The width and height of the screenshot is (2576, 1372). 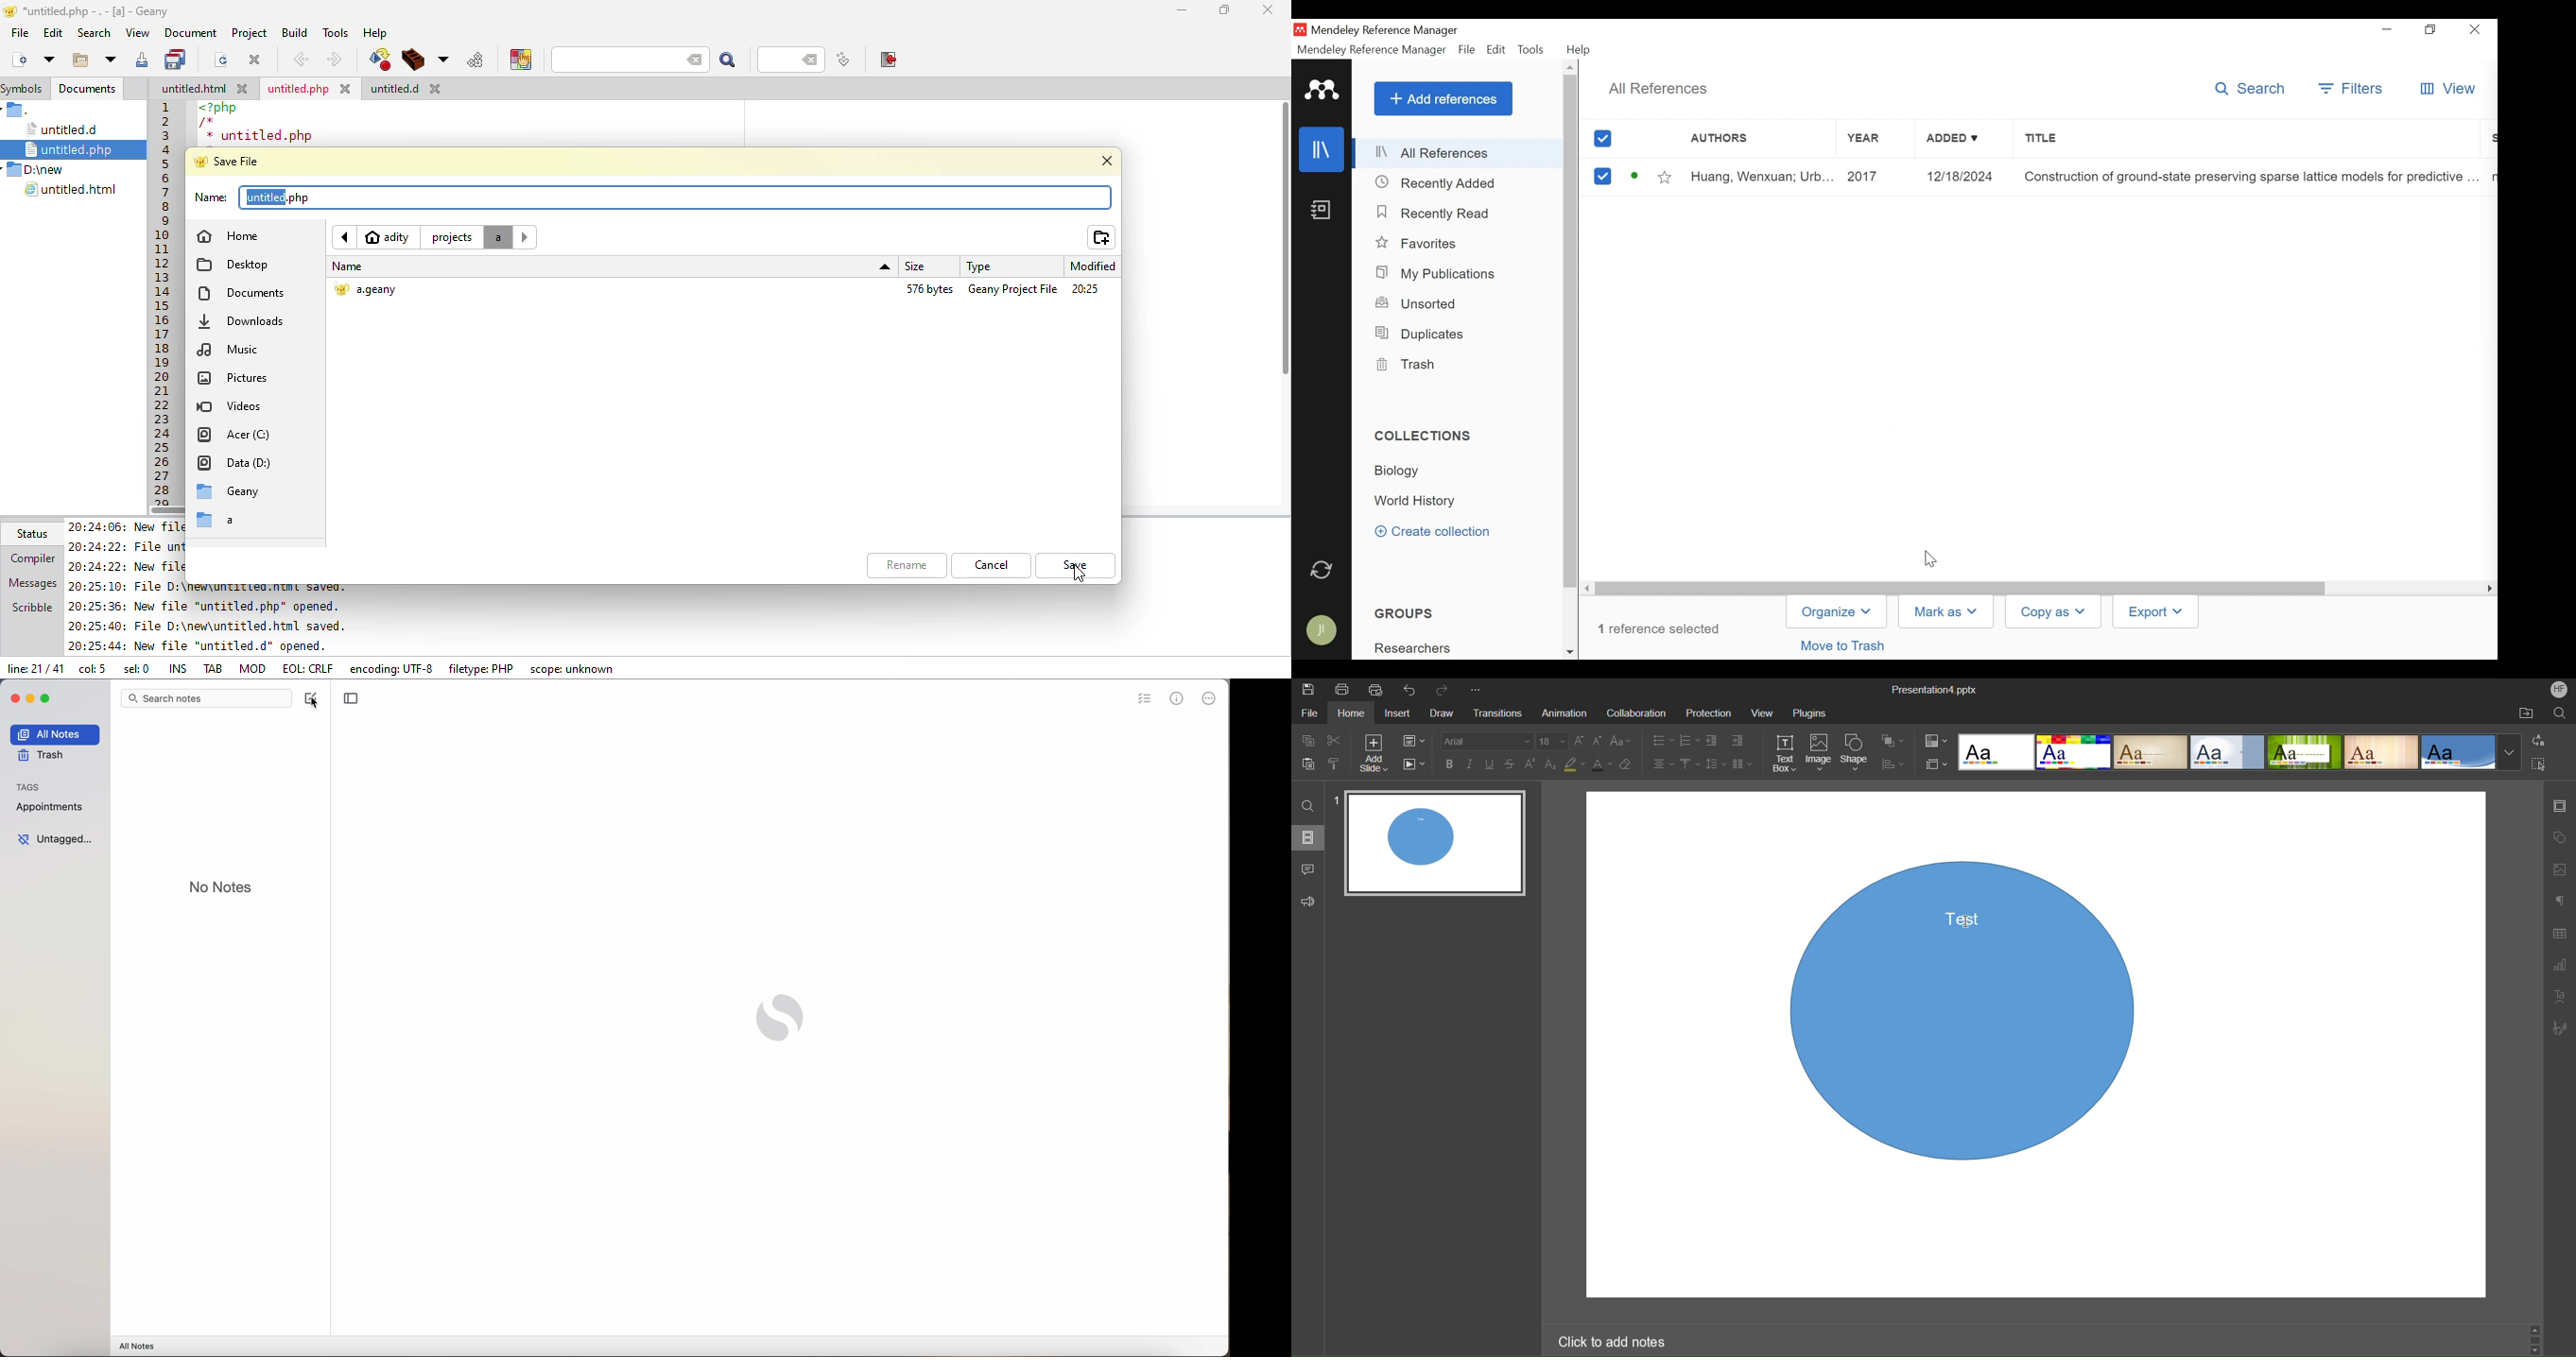 What do you see at coordinates (2250, 90) in the screenshot?
I see `Search` at bounding box center [2250, 90].